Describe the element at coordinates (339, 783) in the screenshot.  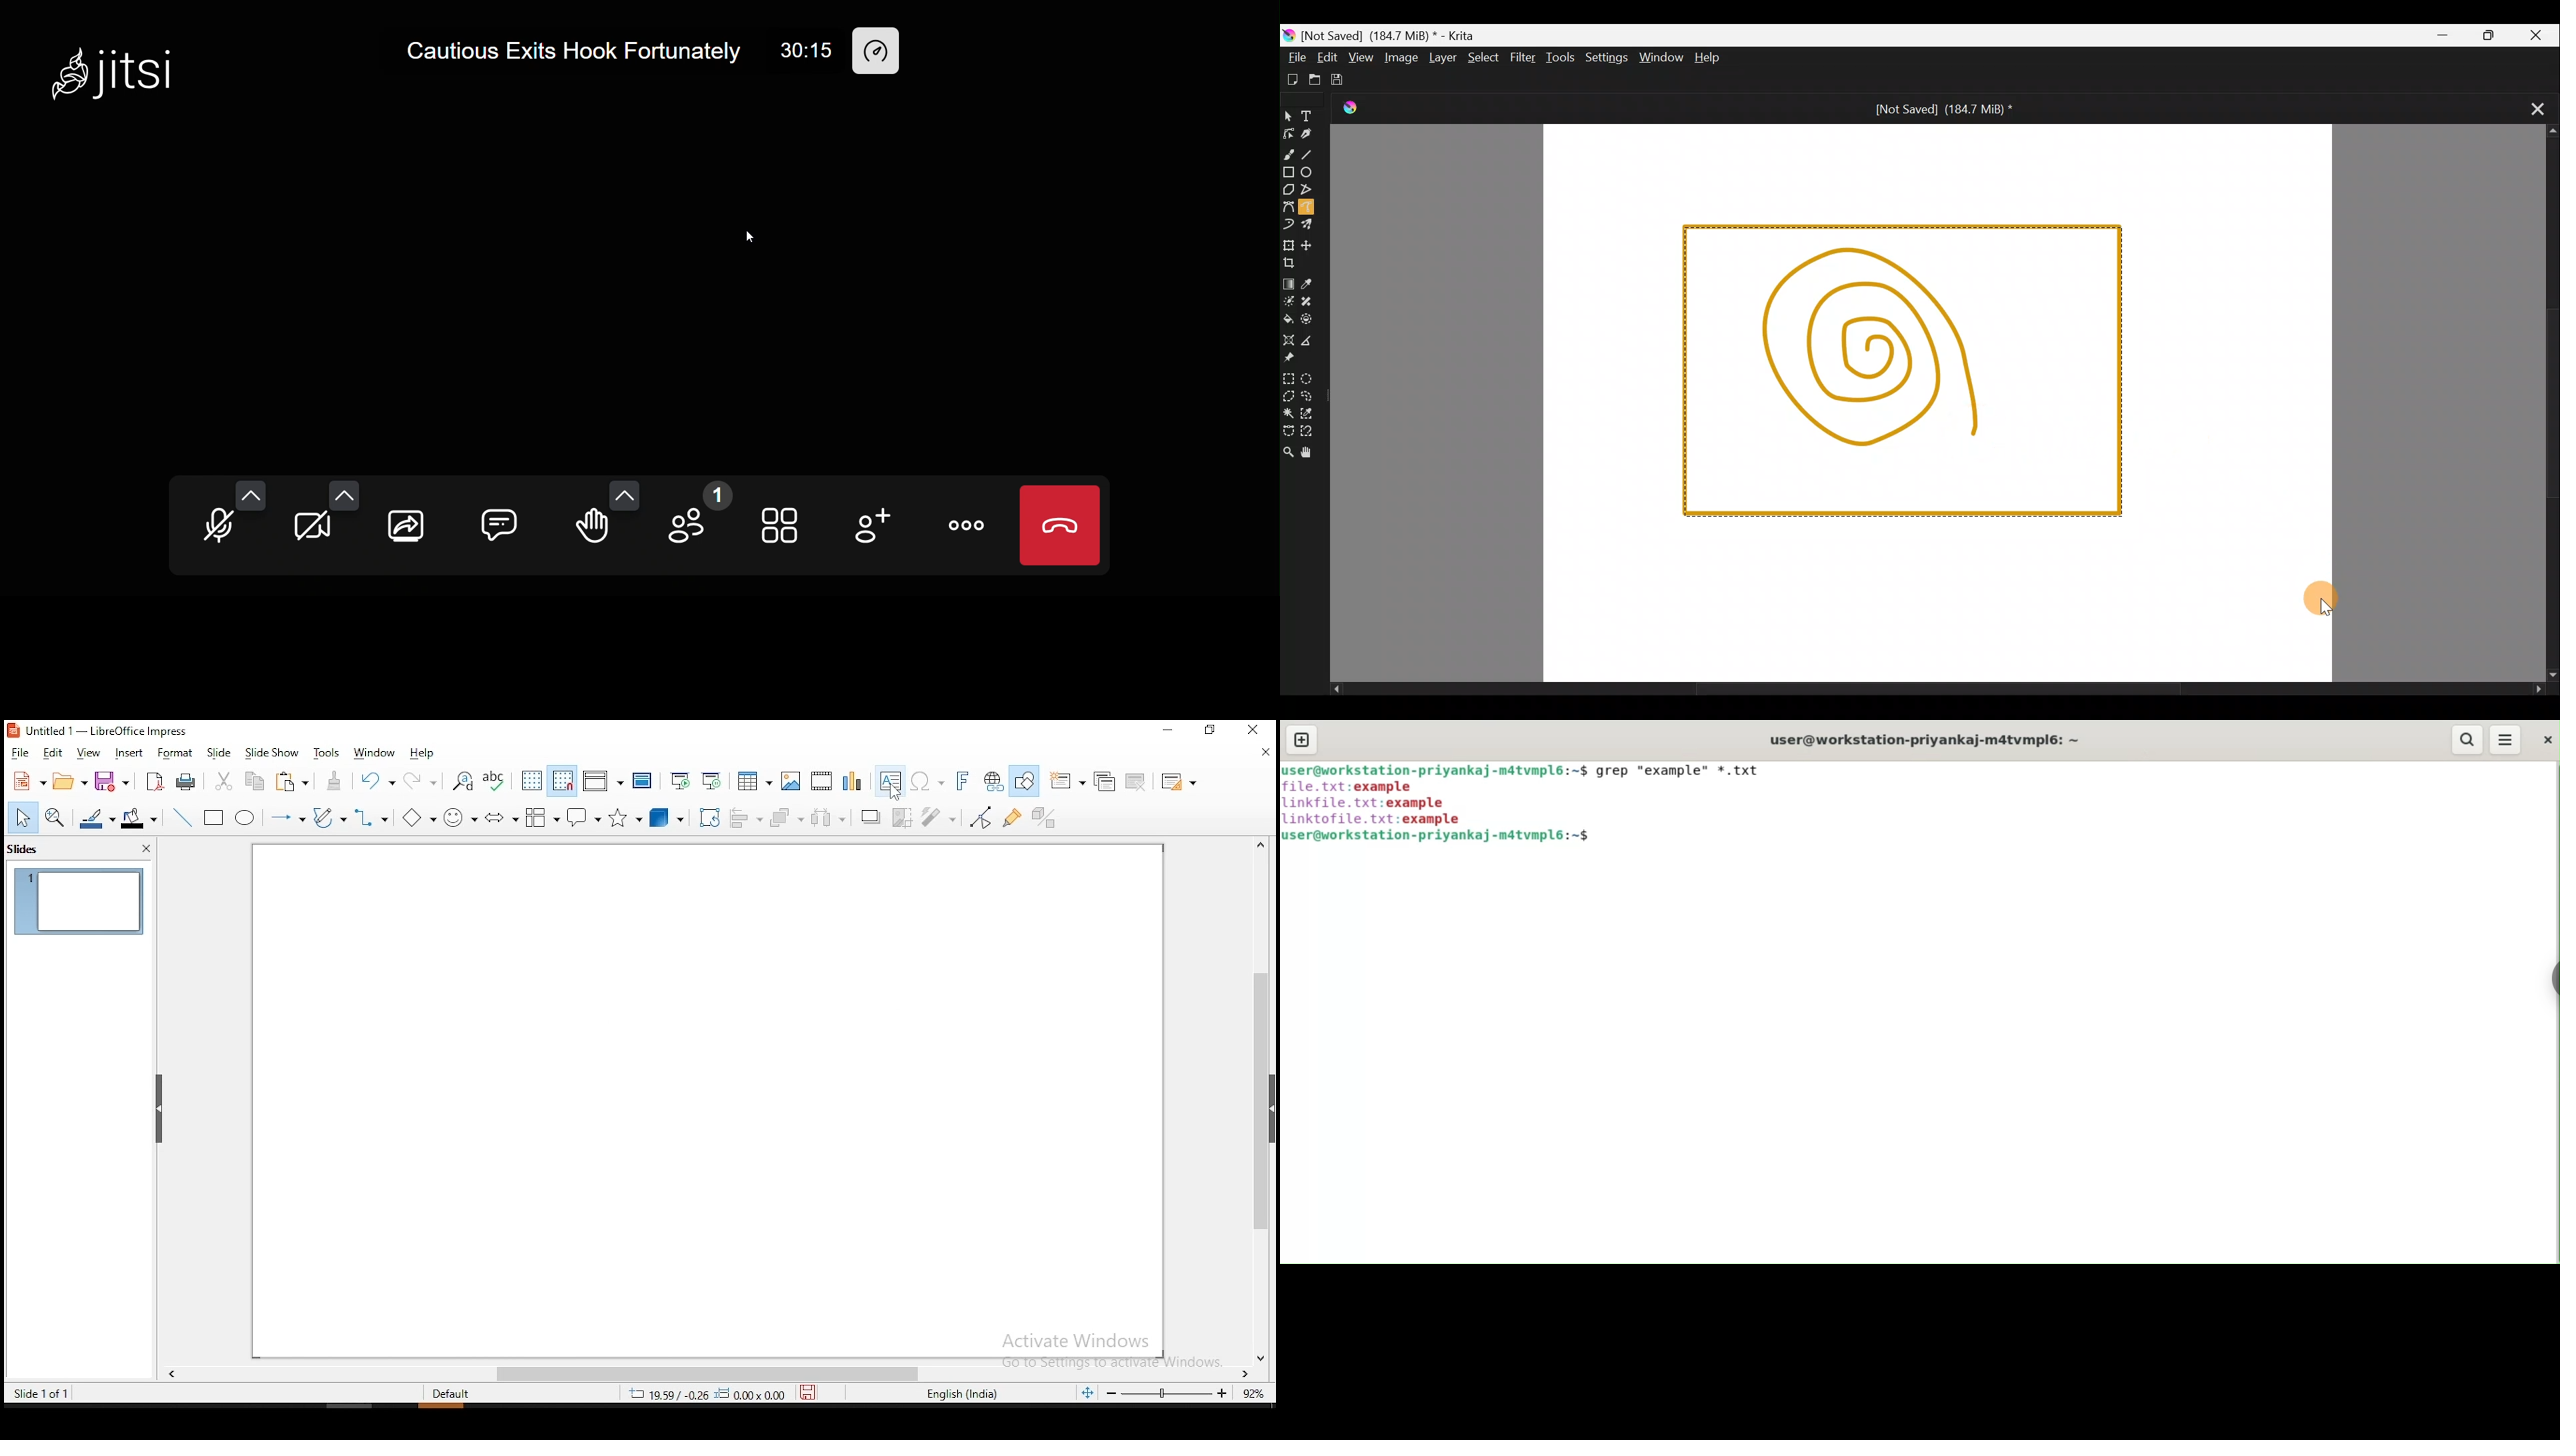
I see `clone formatting` at that location.